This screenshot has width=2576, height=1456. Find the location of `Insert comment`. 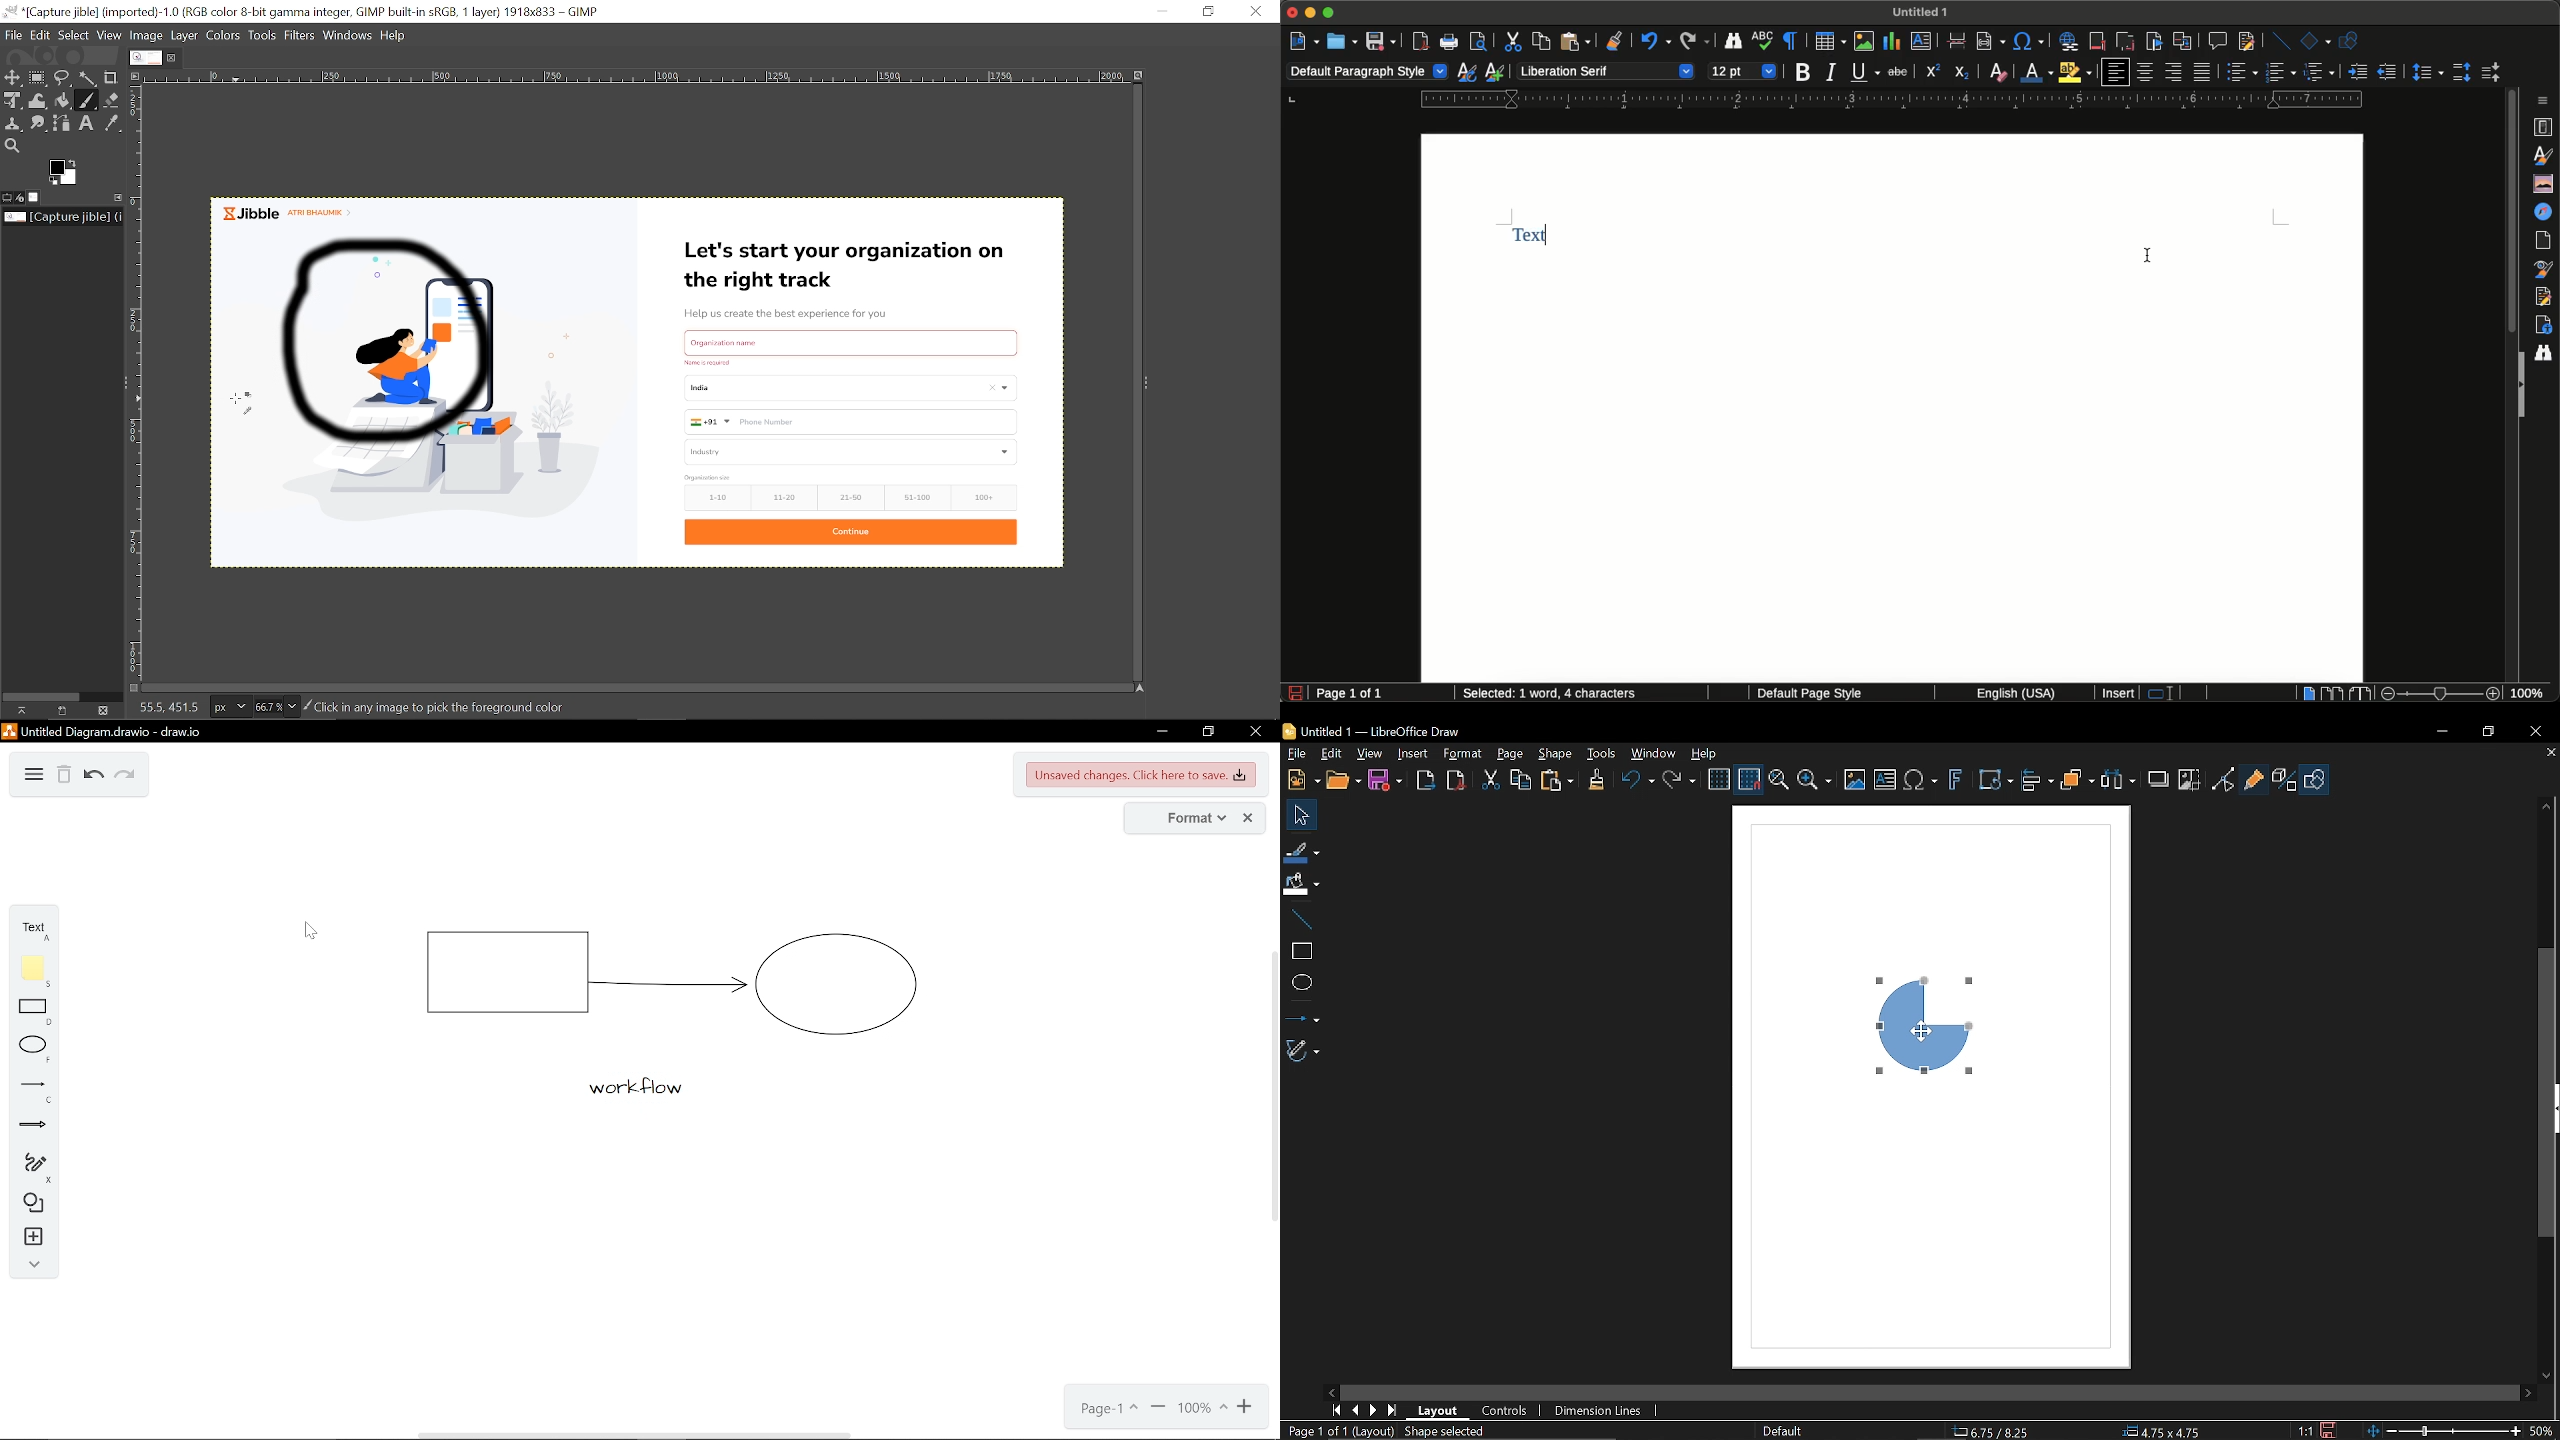

Insert comment is located at coordinates (2216, 40).